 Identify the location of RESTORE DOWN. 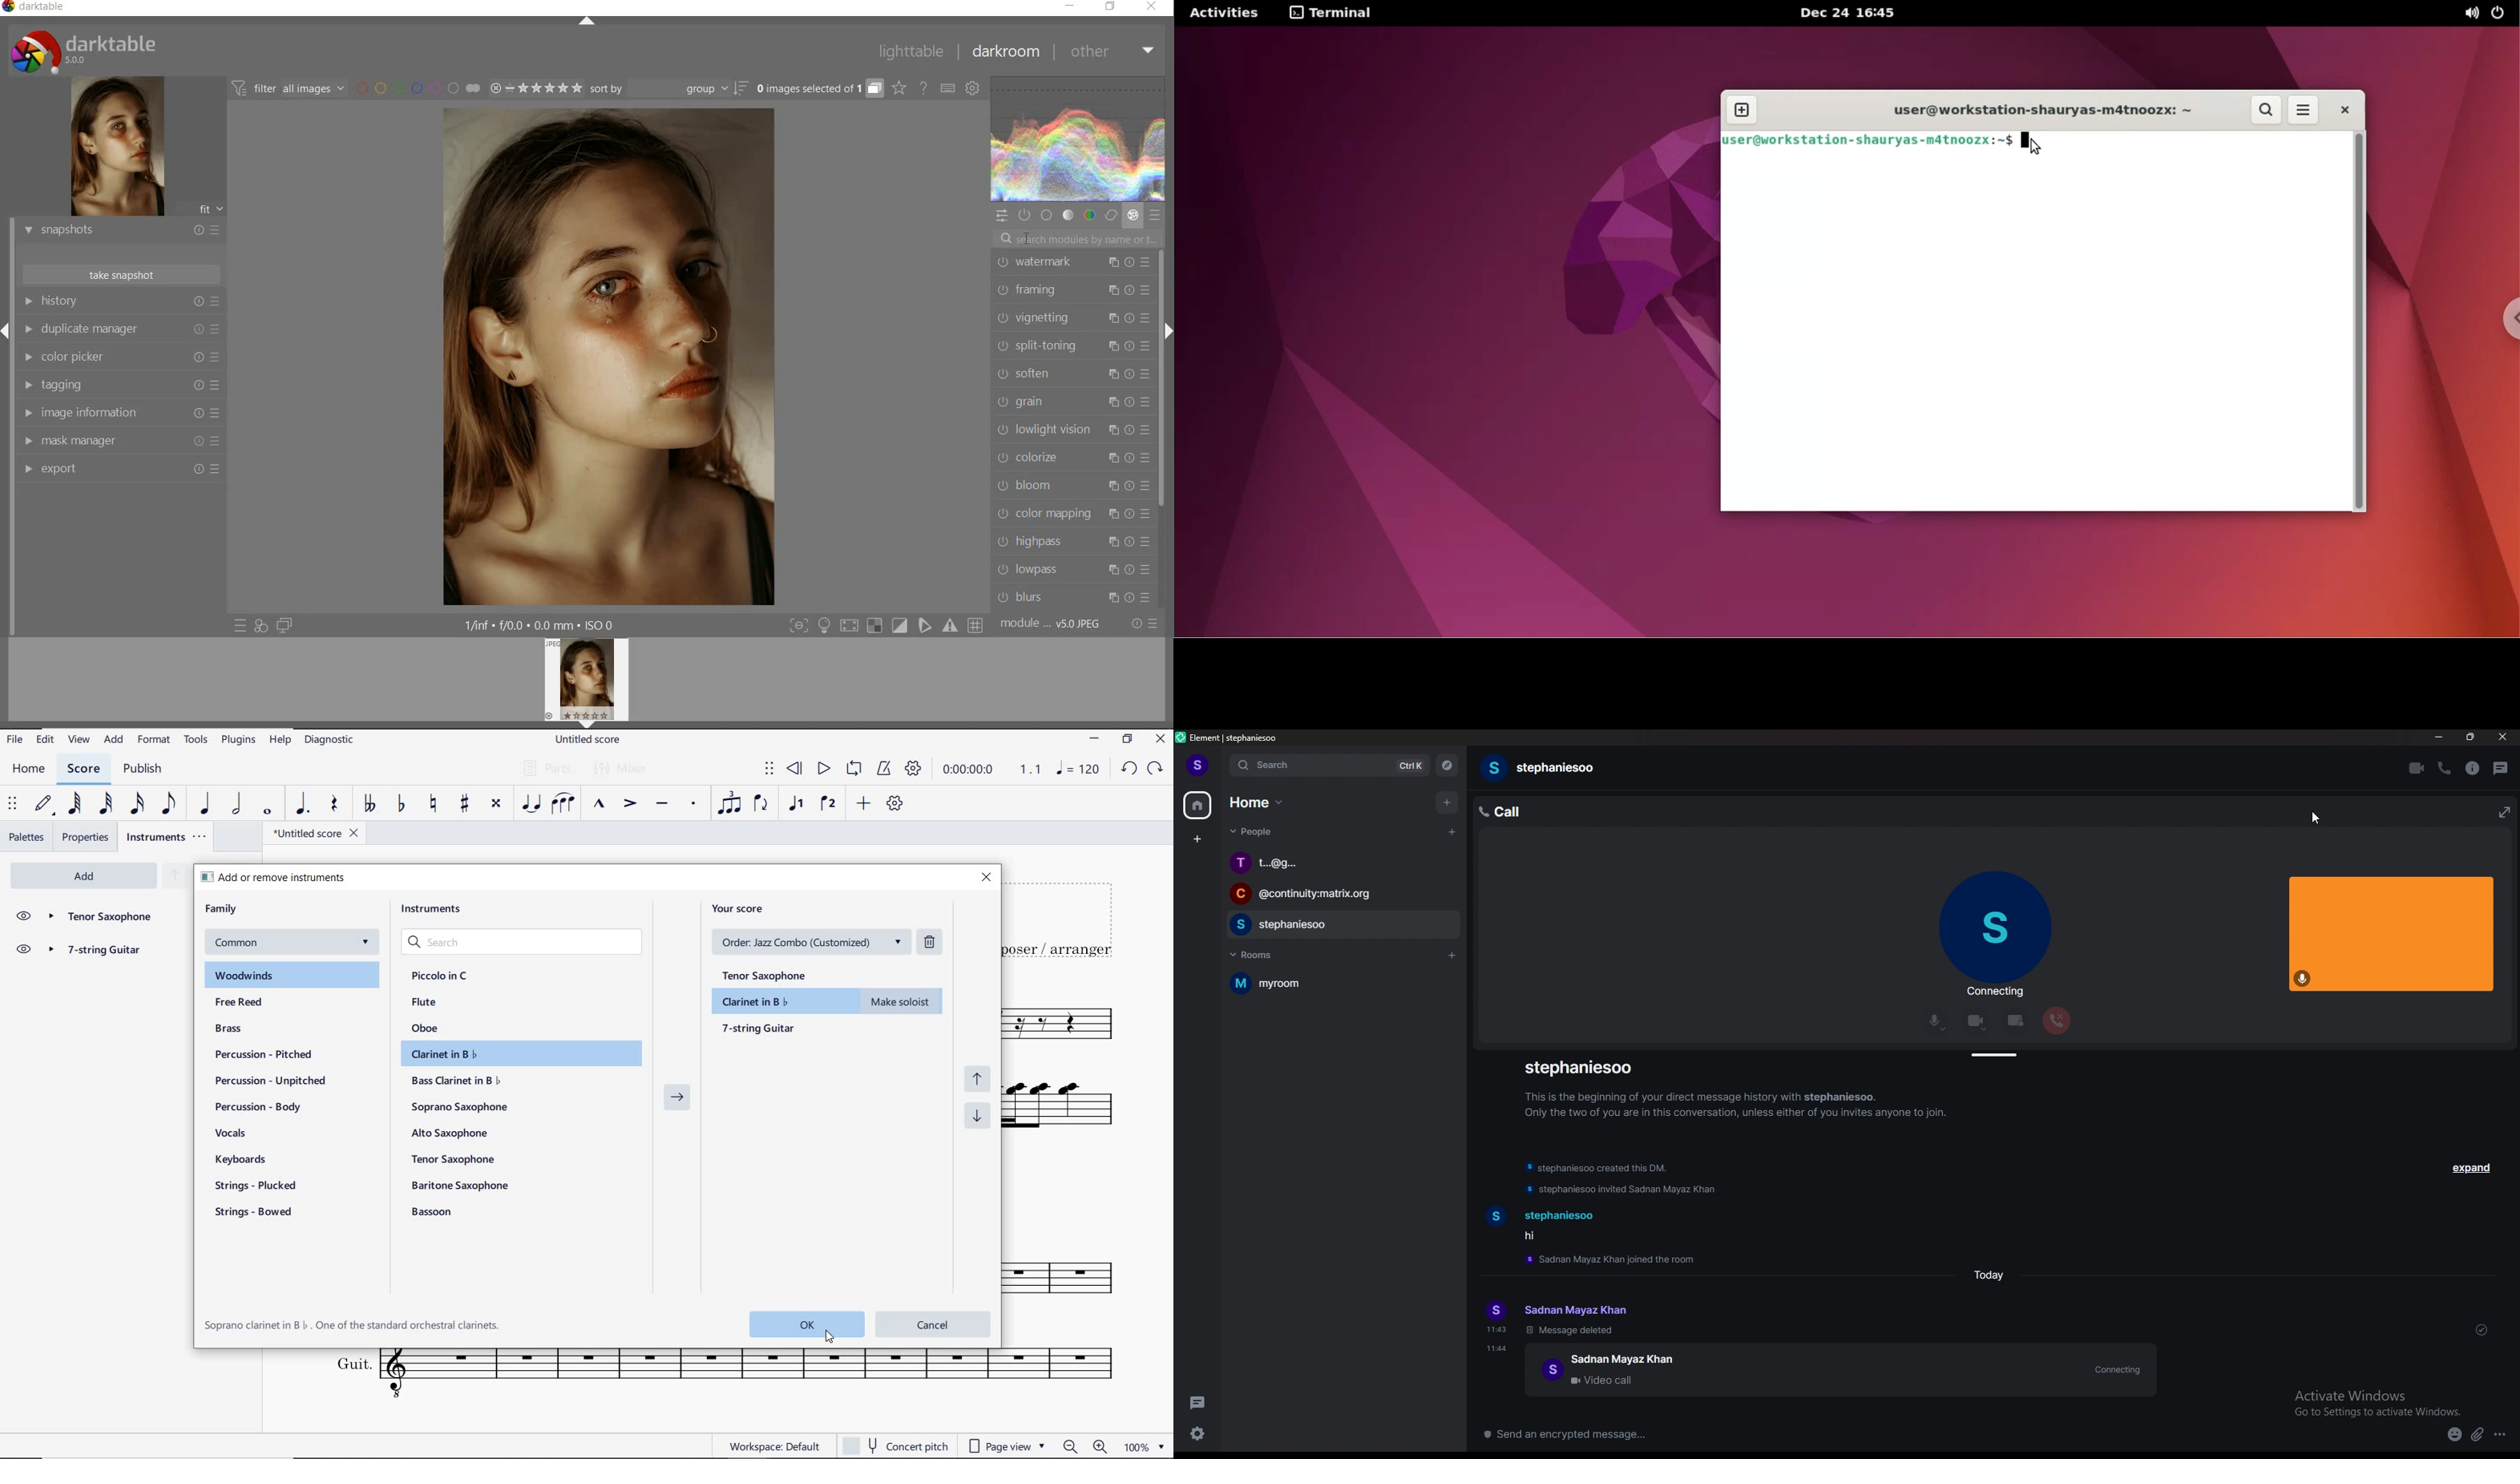
(1130, 740).